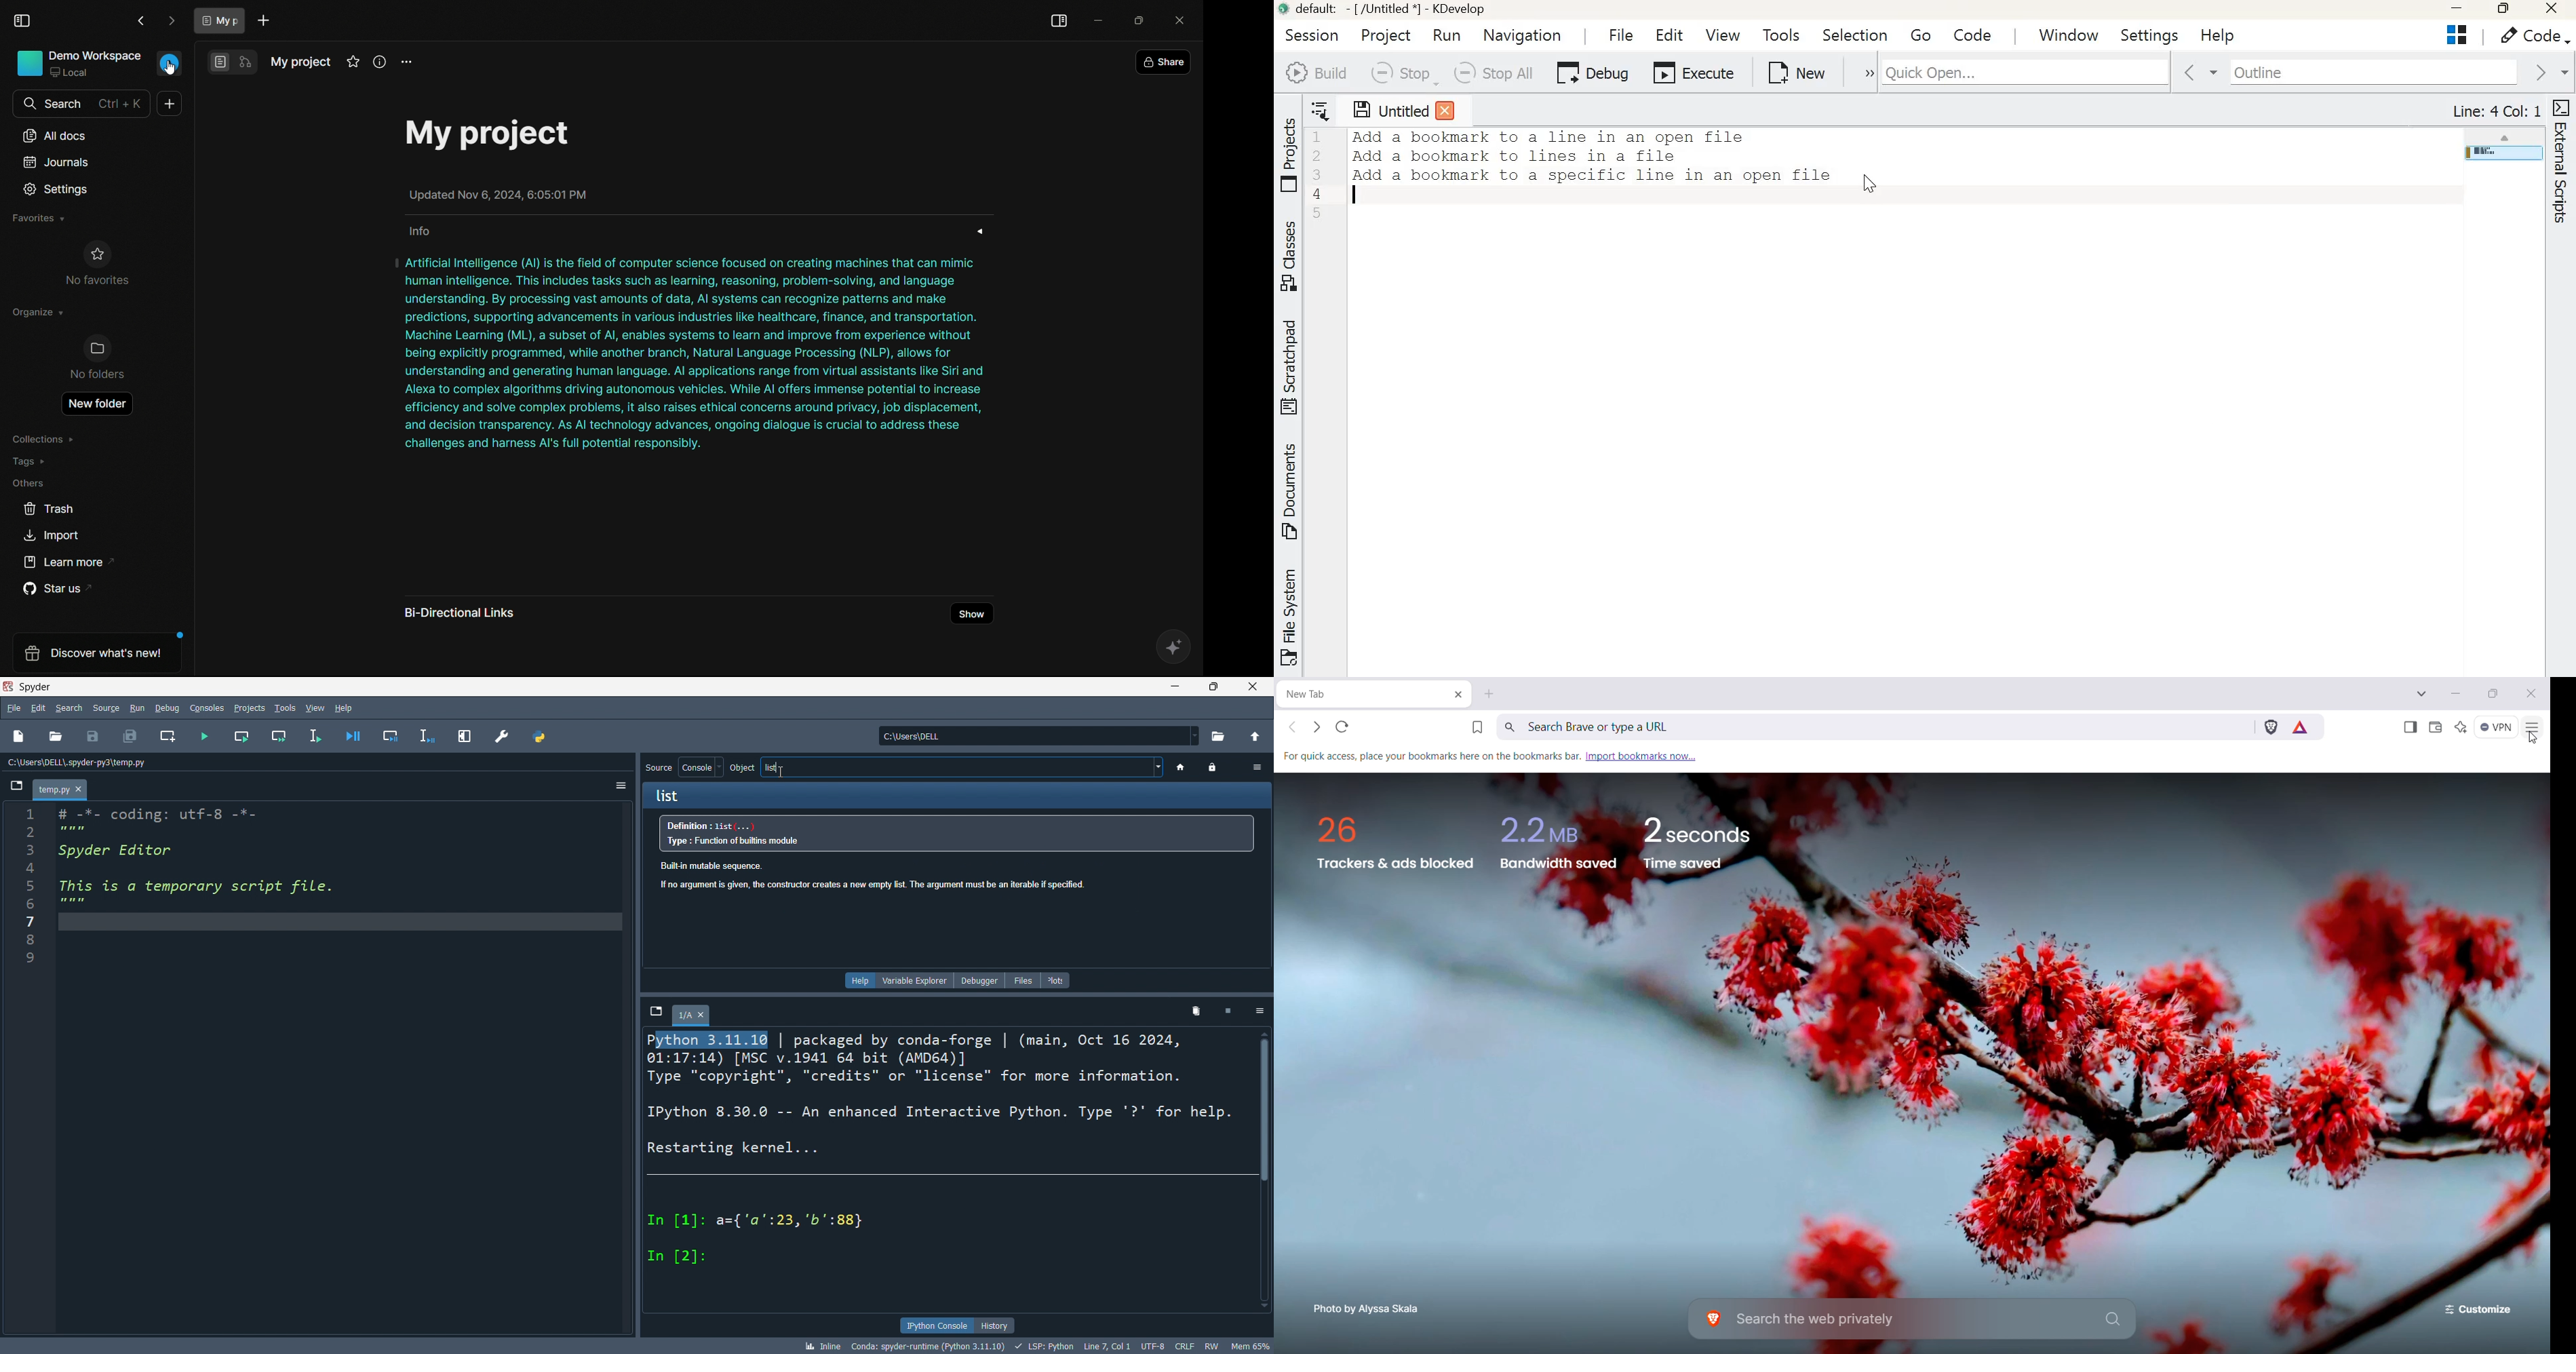 The image size is (2576, 1372). I want to click on # -*- coding: utf-8 -*-
Spyder Editor
This is a temporary script file., so click(335, 1065).